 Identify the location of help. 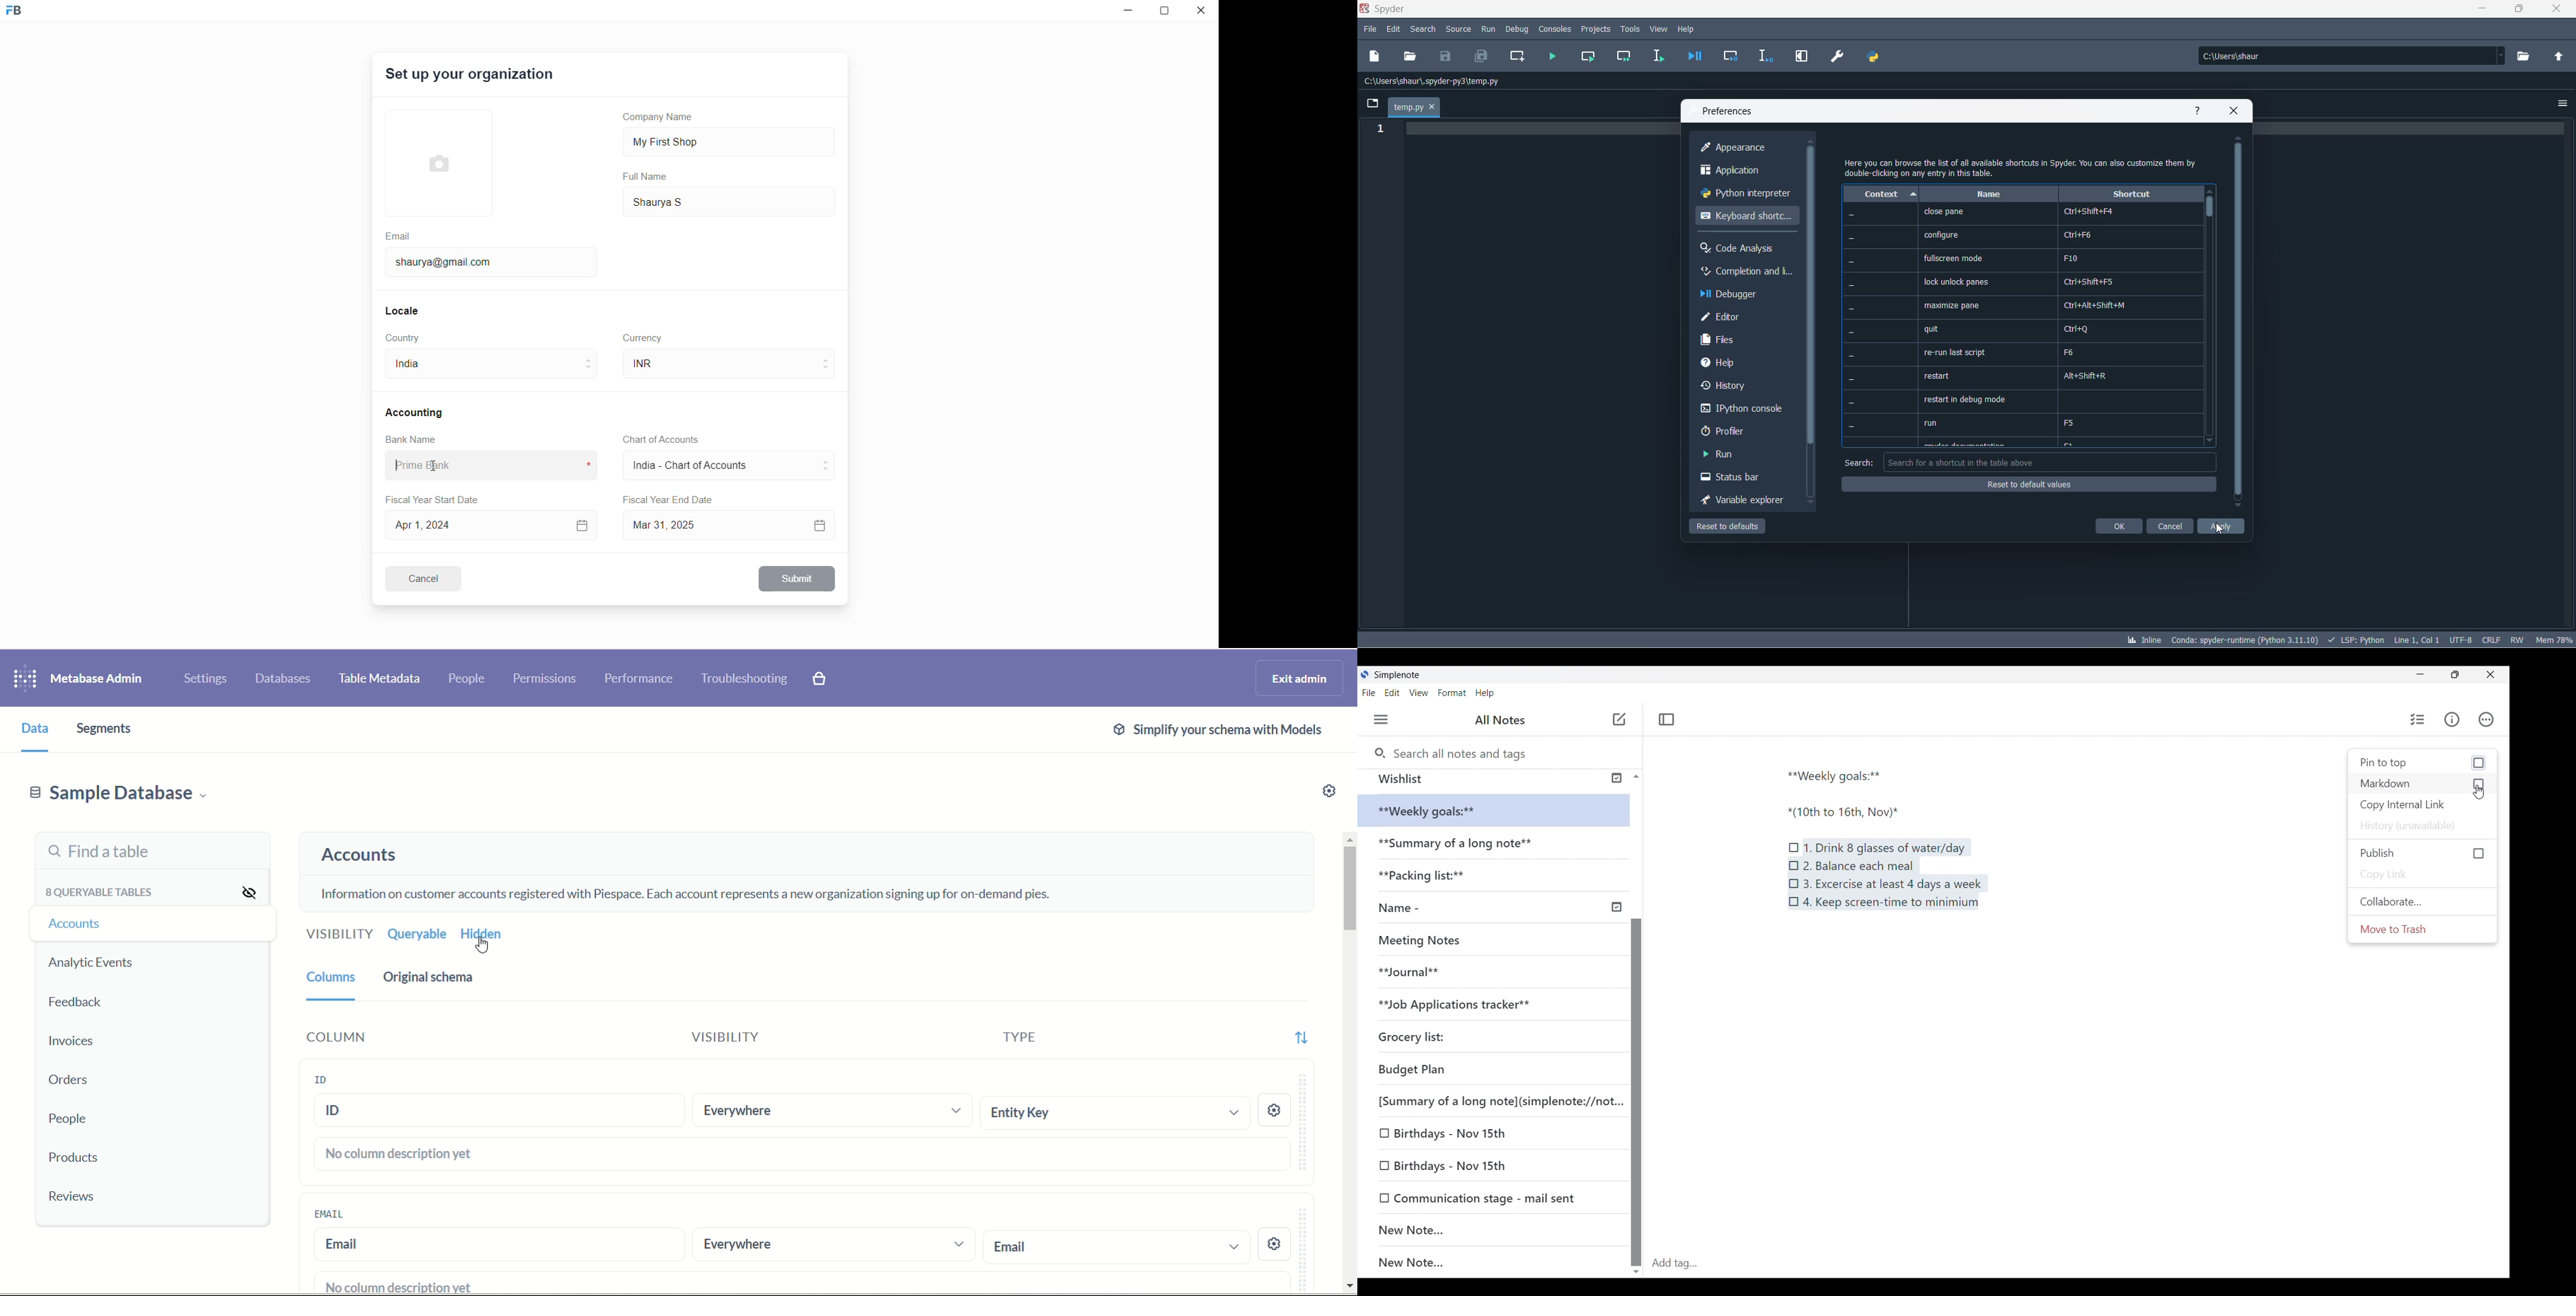
(1690, 28).